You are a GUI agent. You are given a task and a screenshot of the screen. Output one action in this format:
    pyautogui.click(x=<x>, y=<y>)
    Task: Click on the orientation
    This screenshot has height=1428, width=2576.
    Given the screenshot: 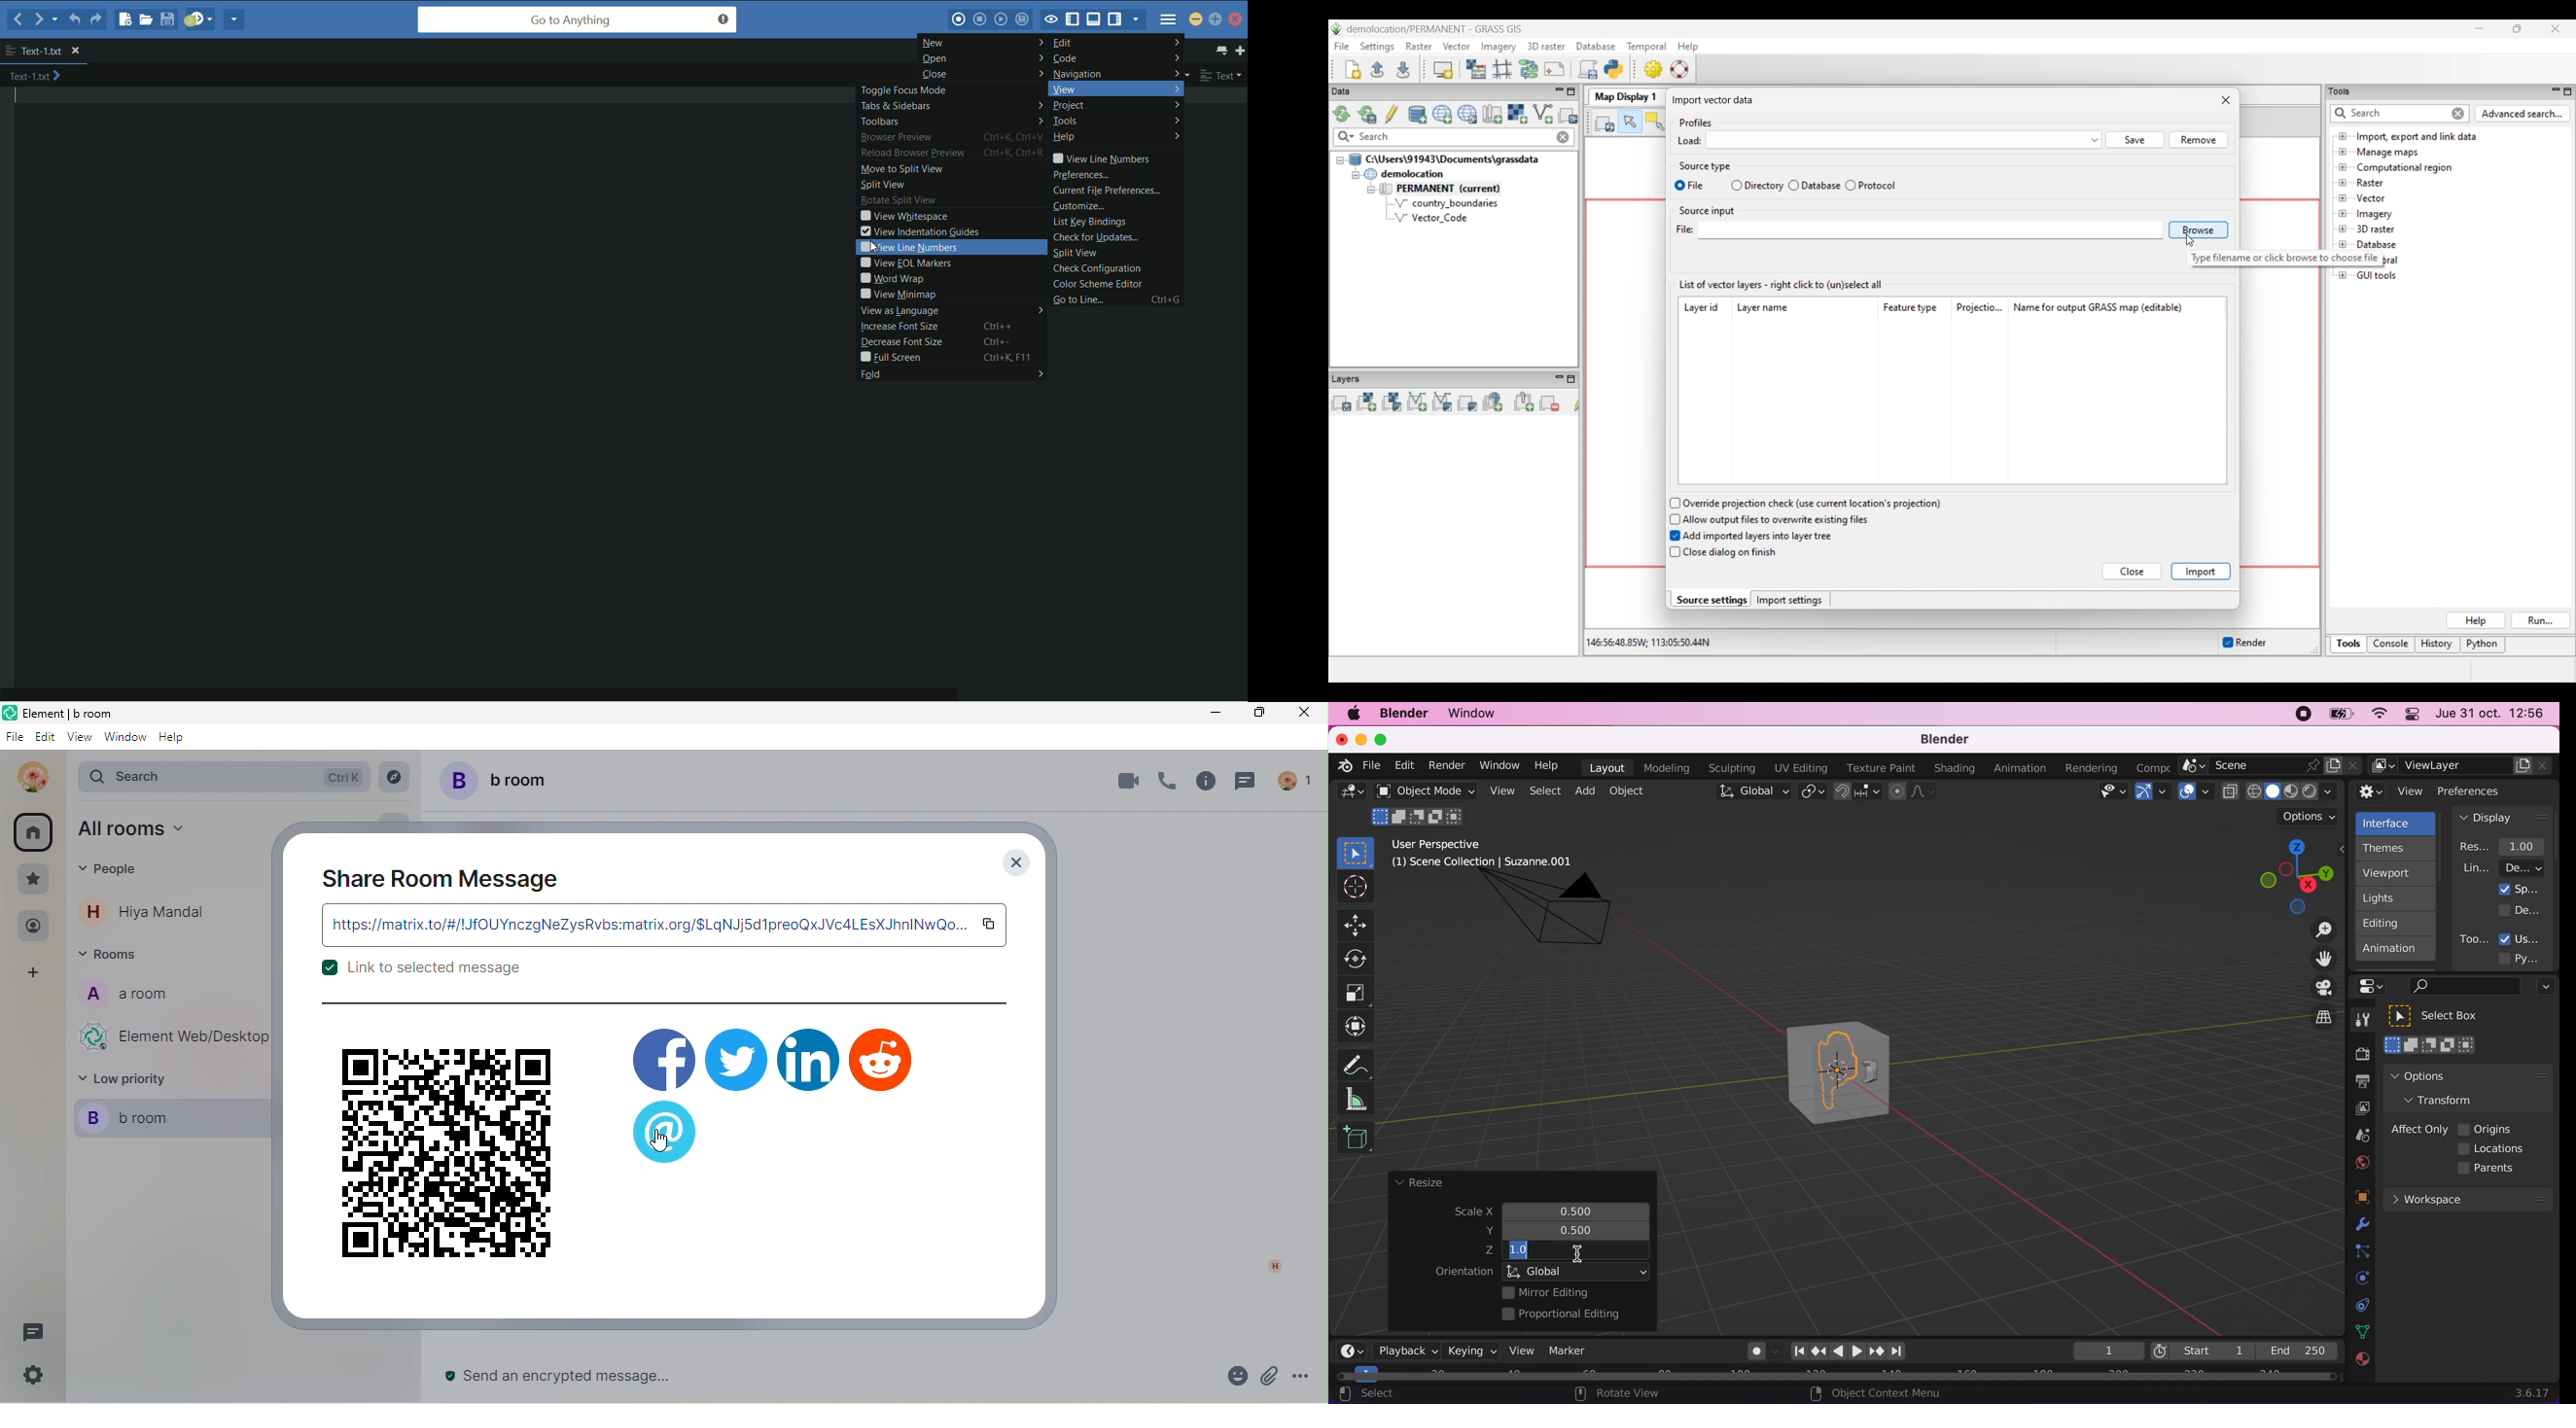 What is the action you would take?
    pyautogui.click(x=1538, y=1273)
    